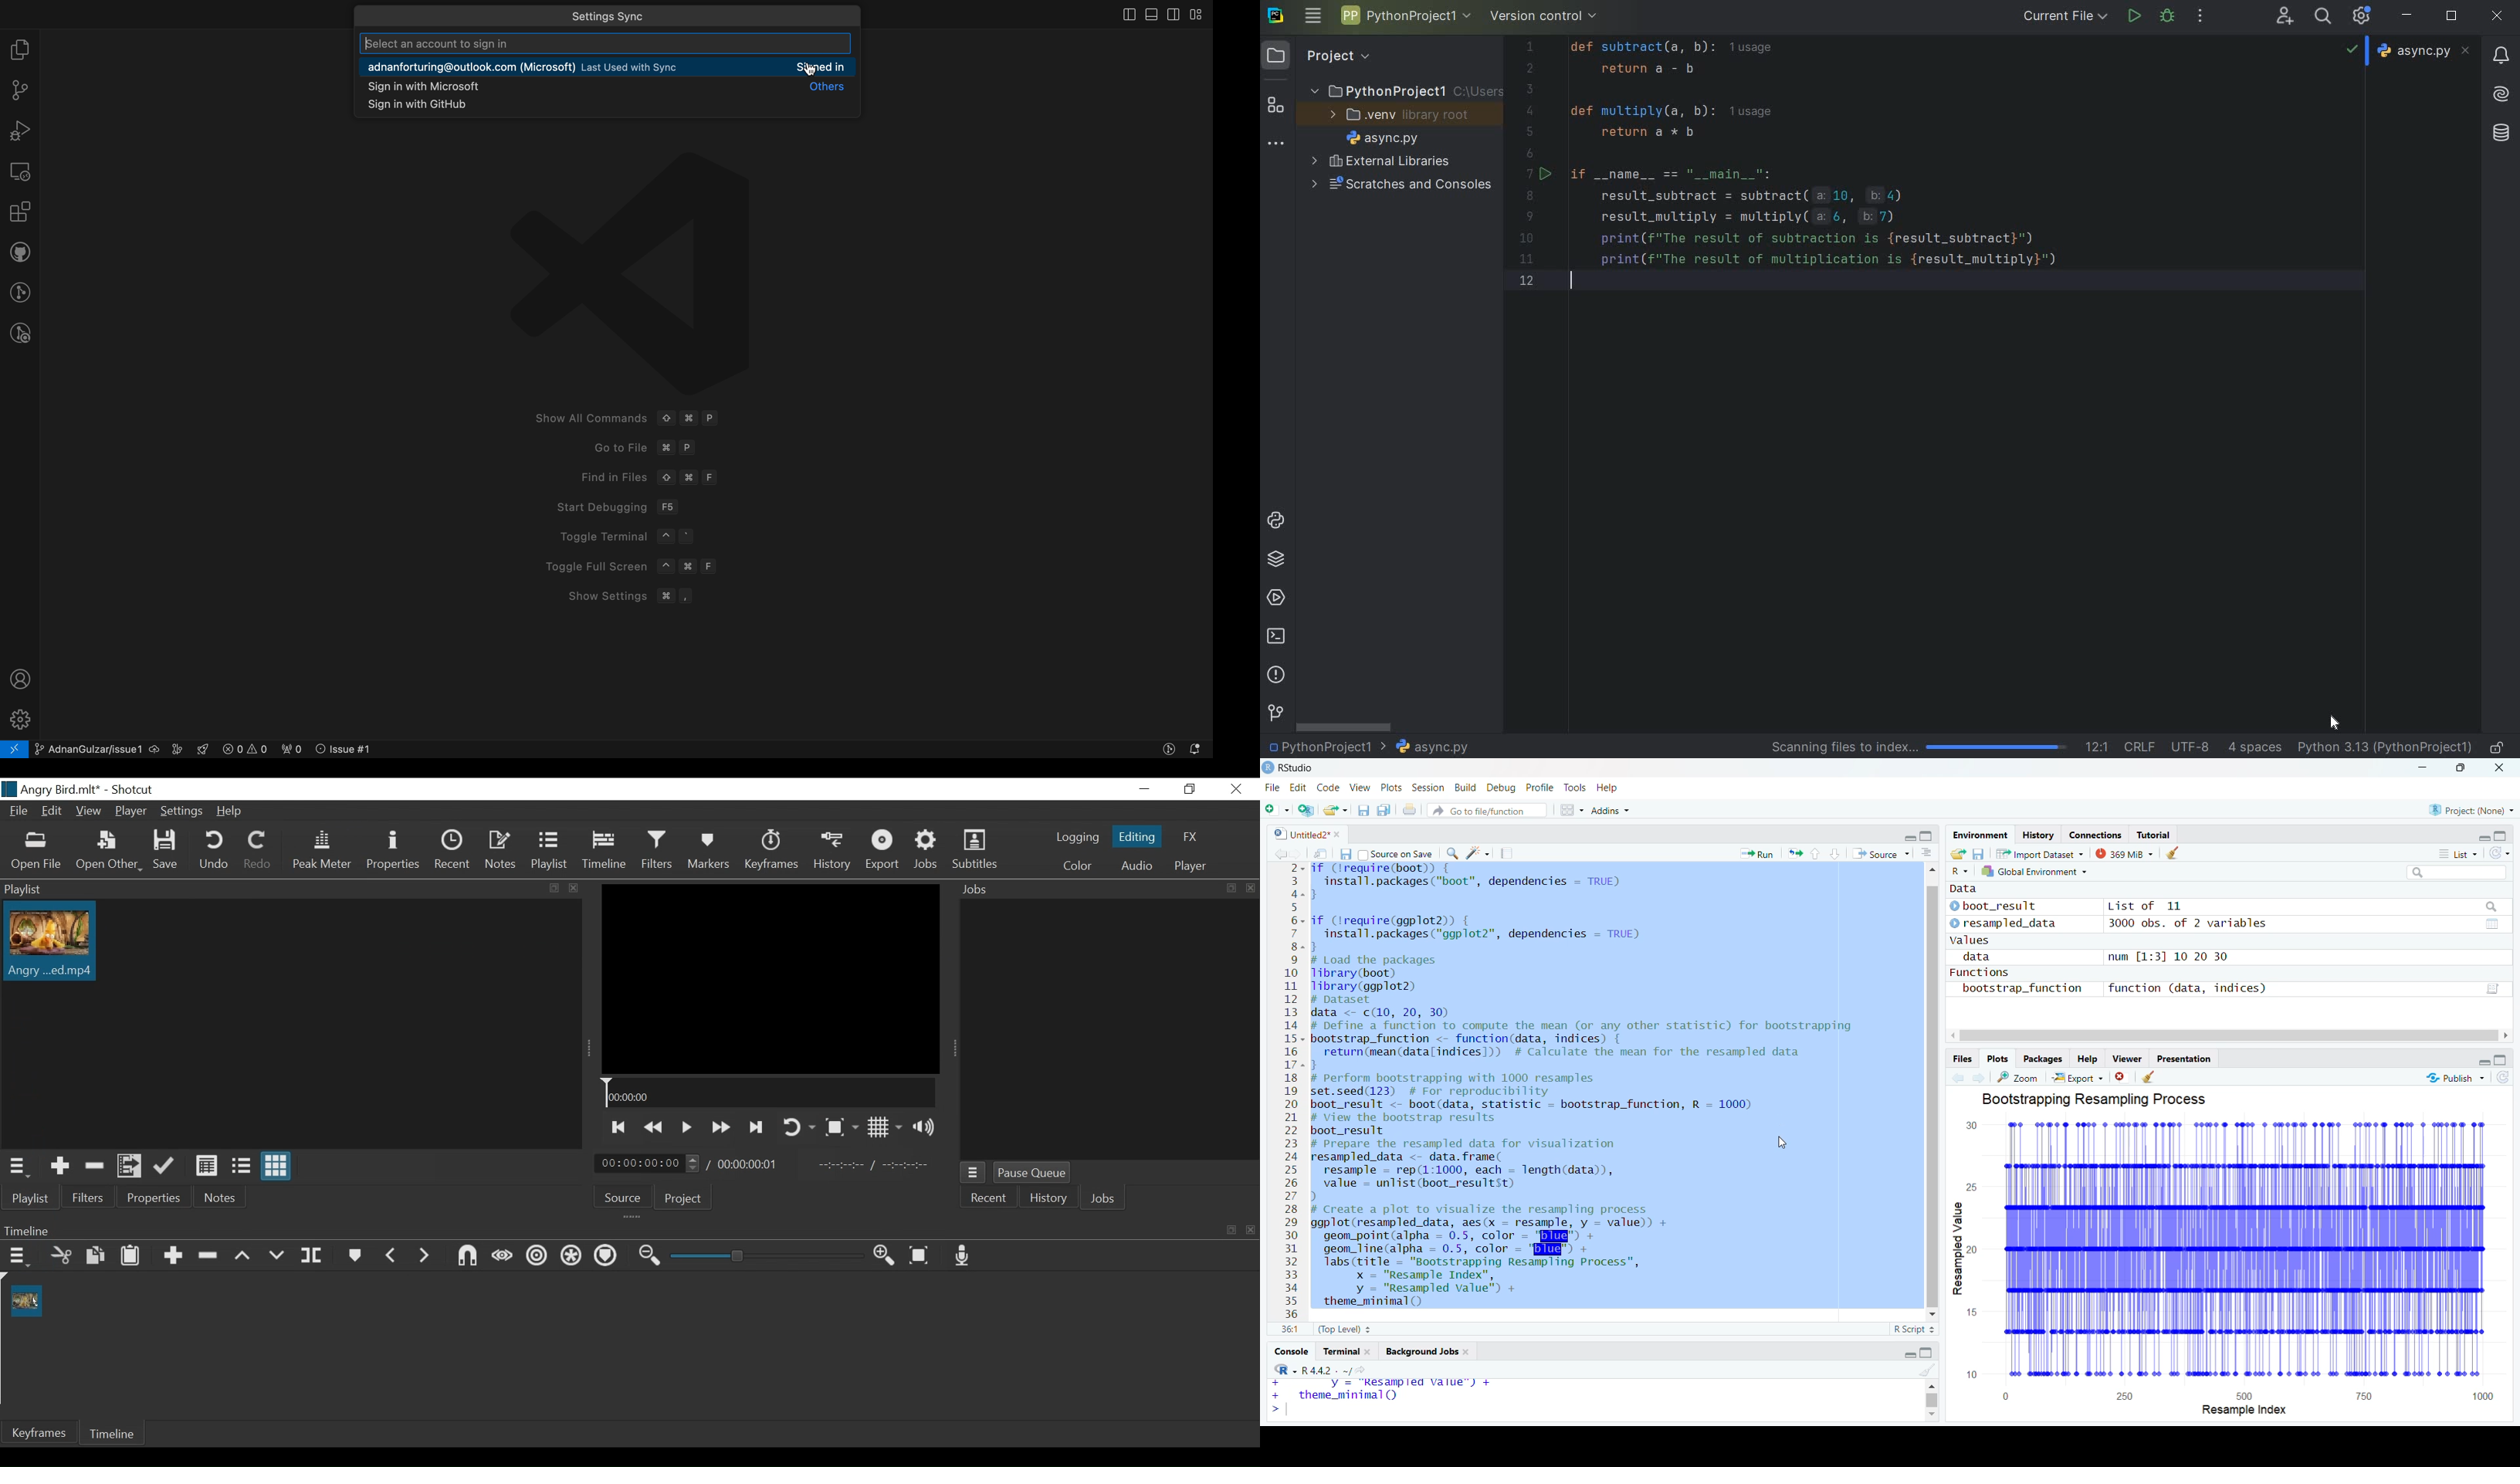  I want to click on Timeline, so click(112, 1434).